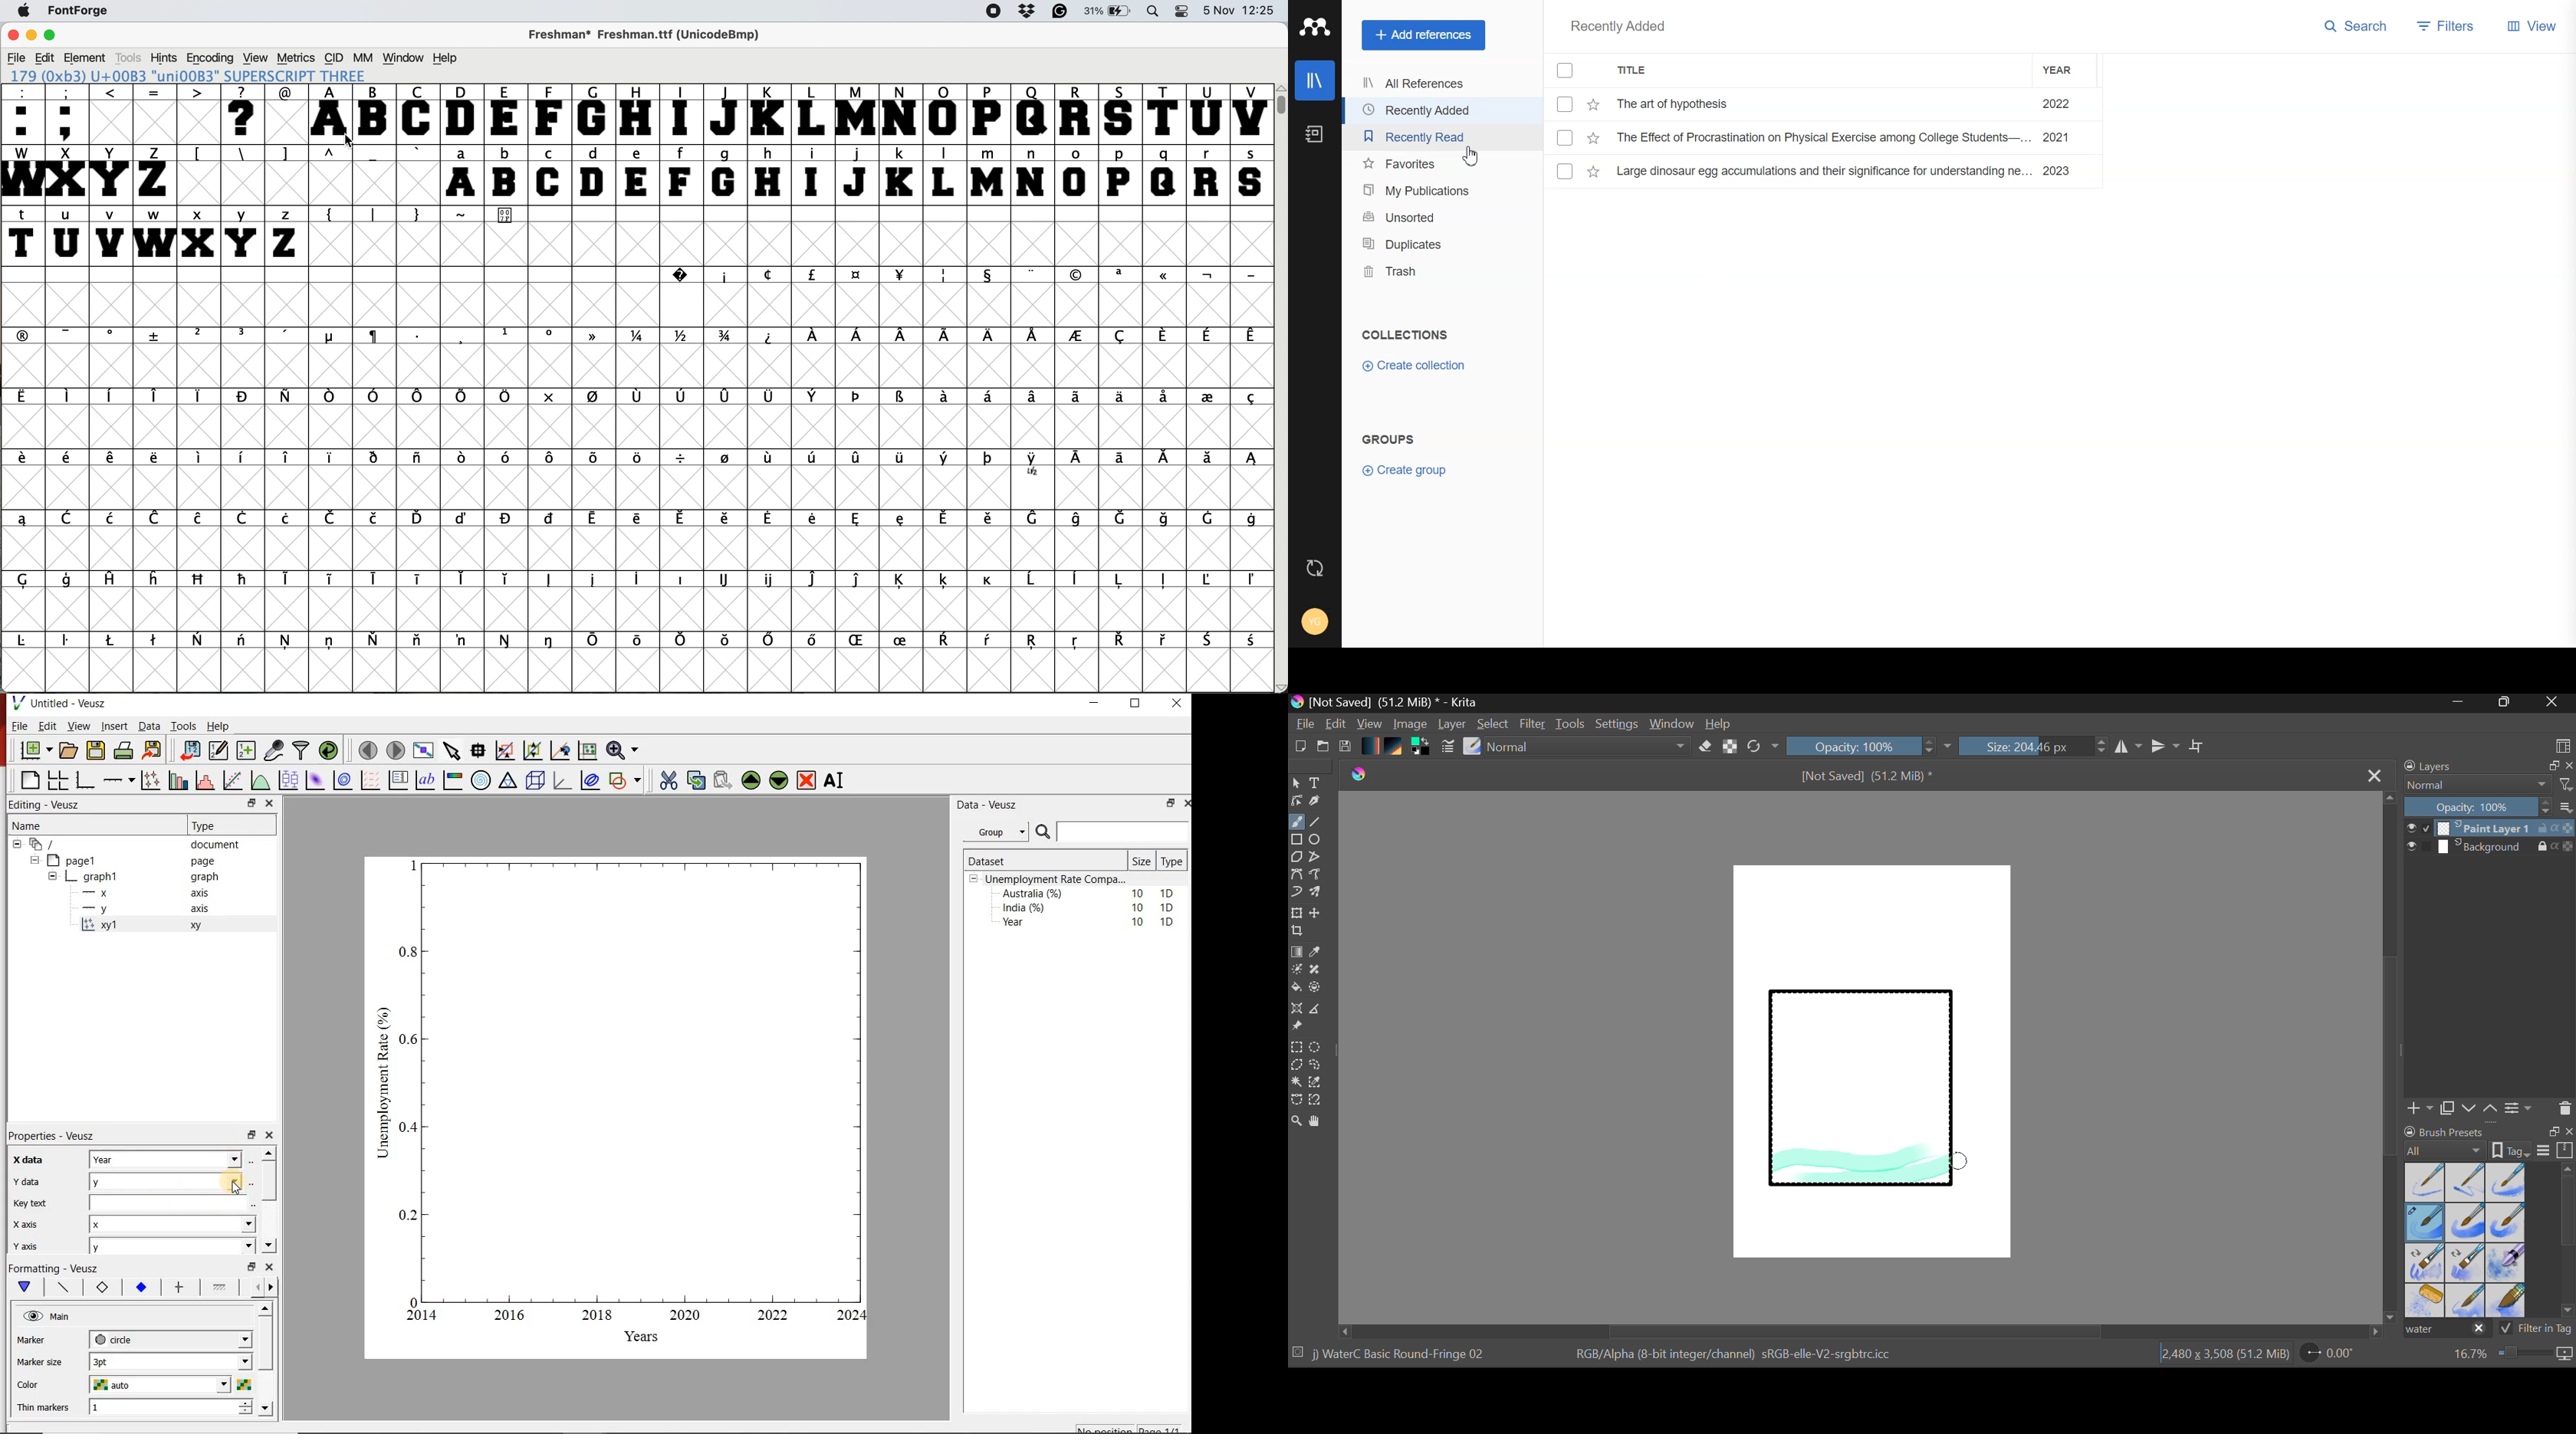  Describe the element at coordinates (374, 213) in the screenshot. I see `|` at that location.